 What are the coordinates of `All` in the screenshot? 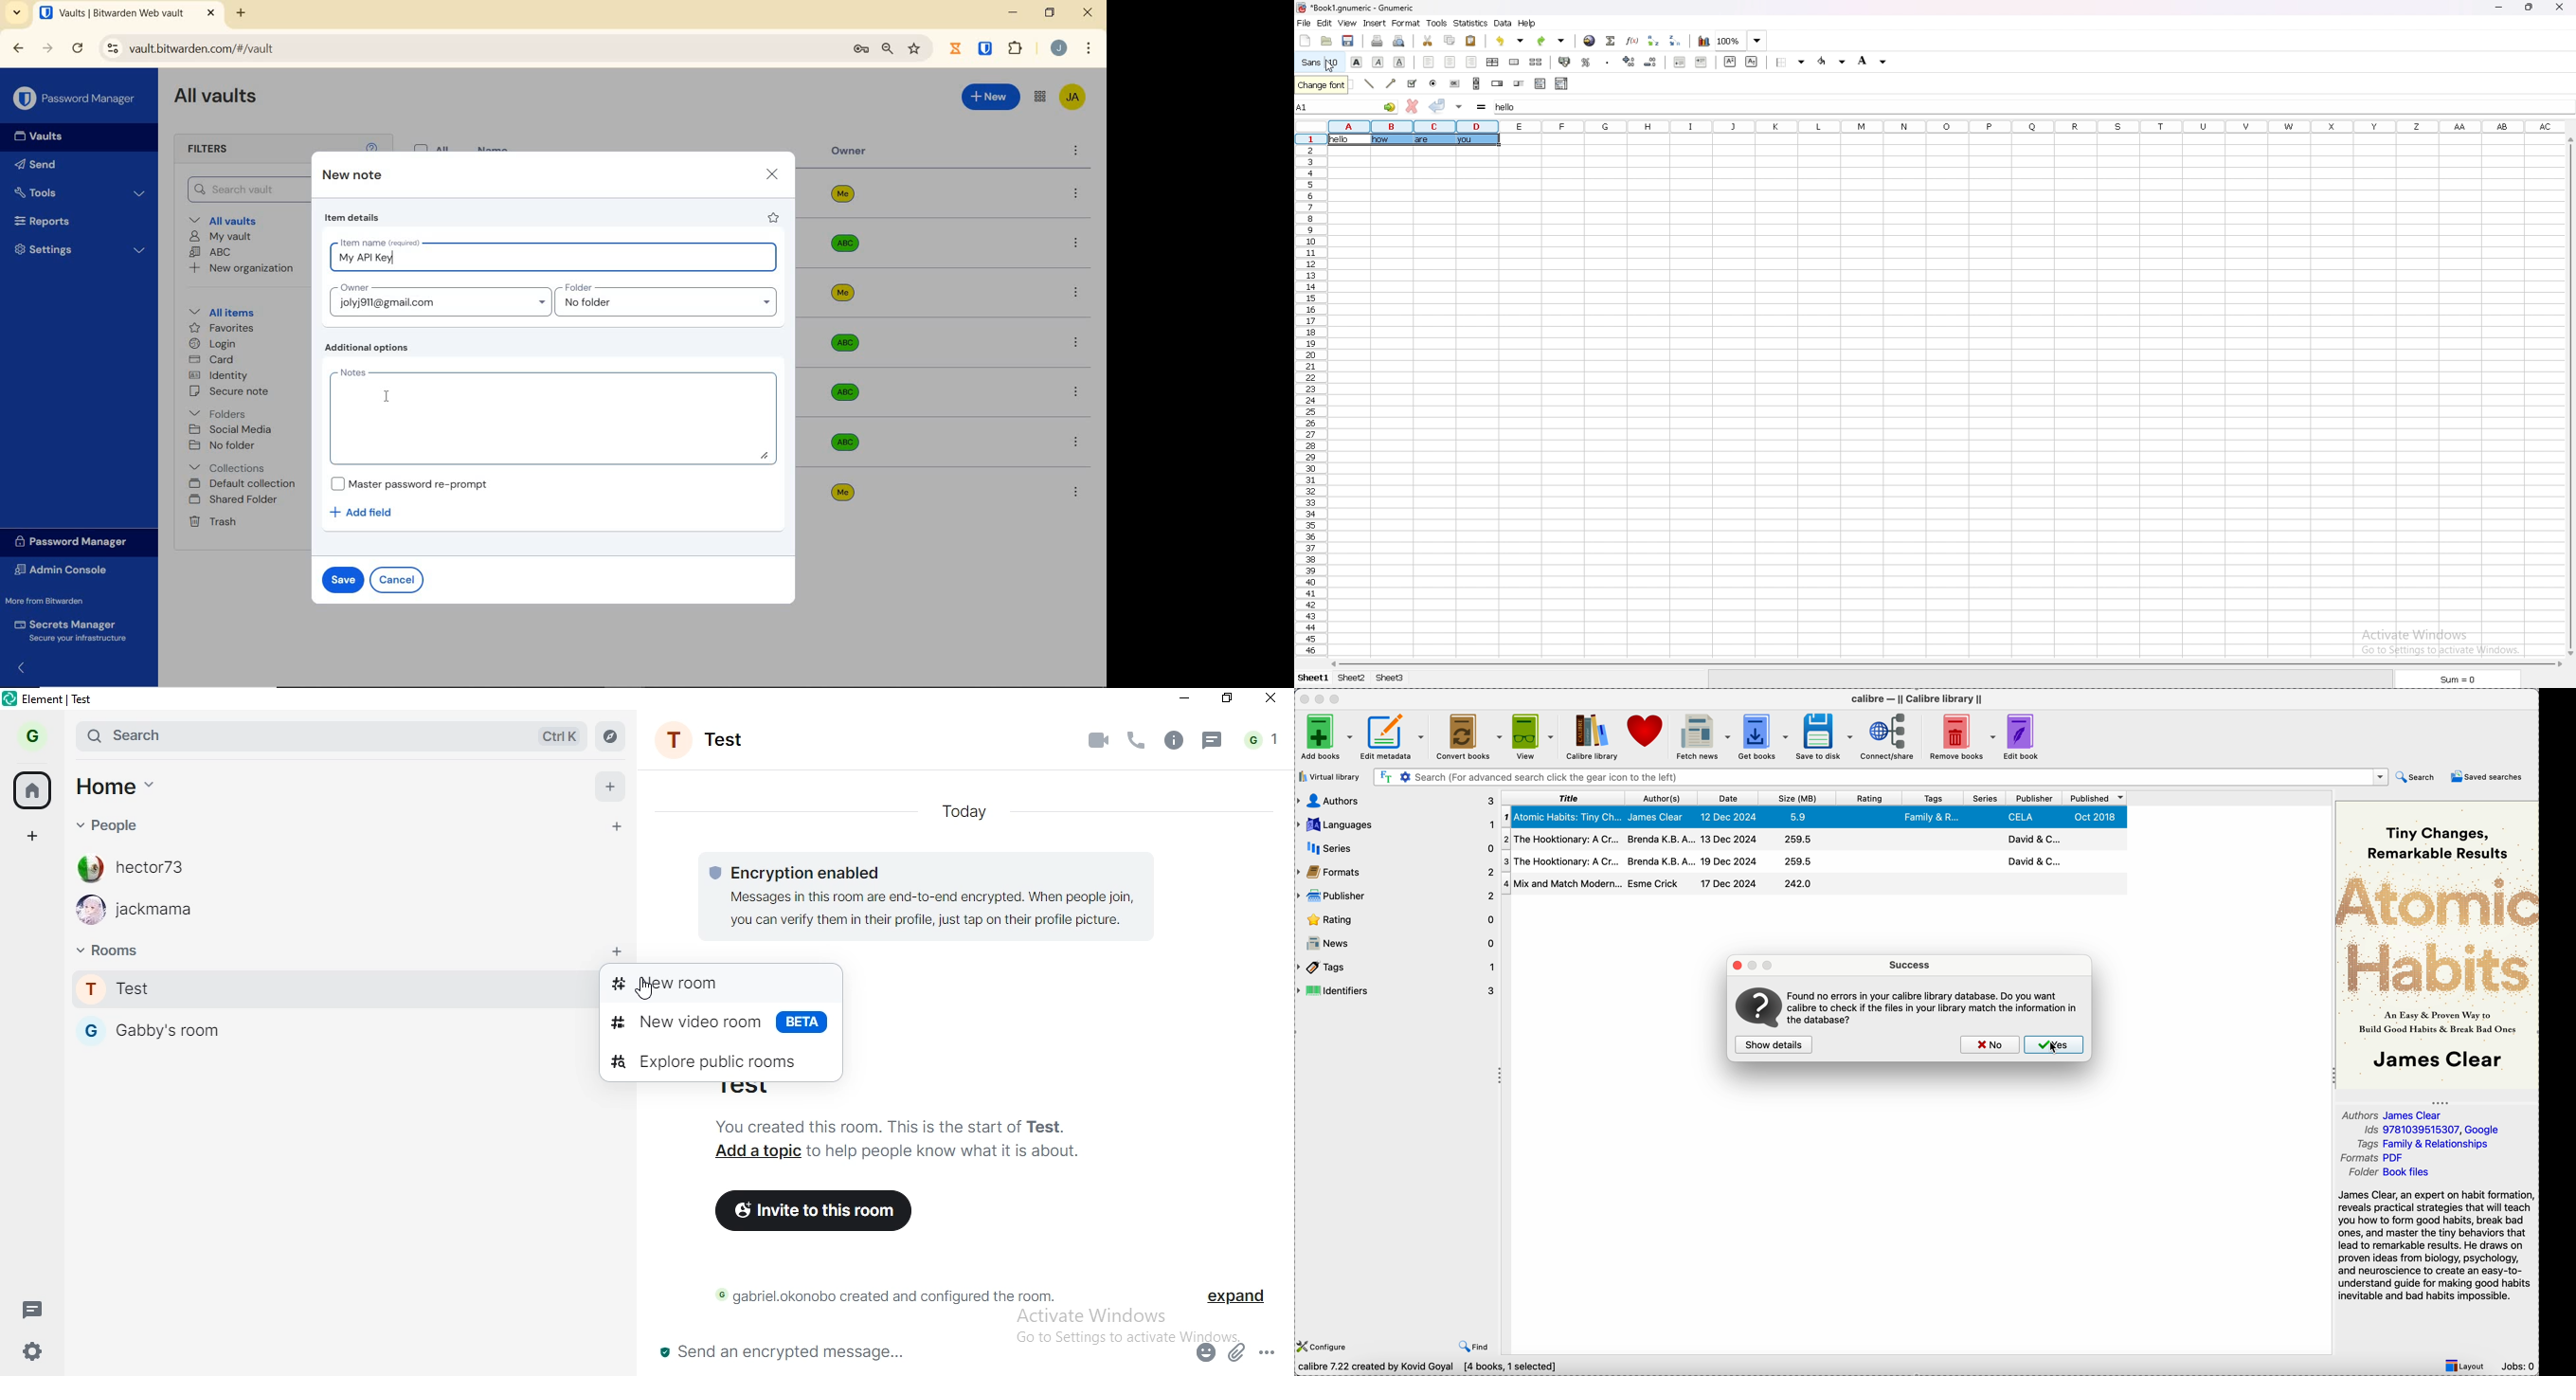 It's located at (434, 146).